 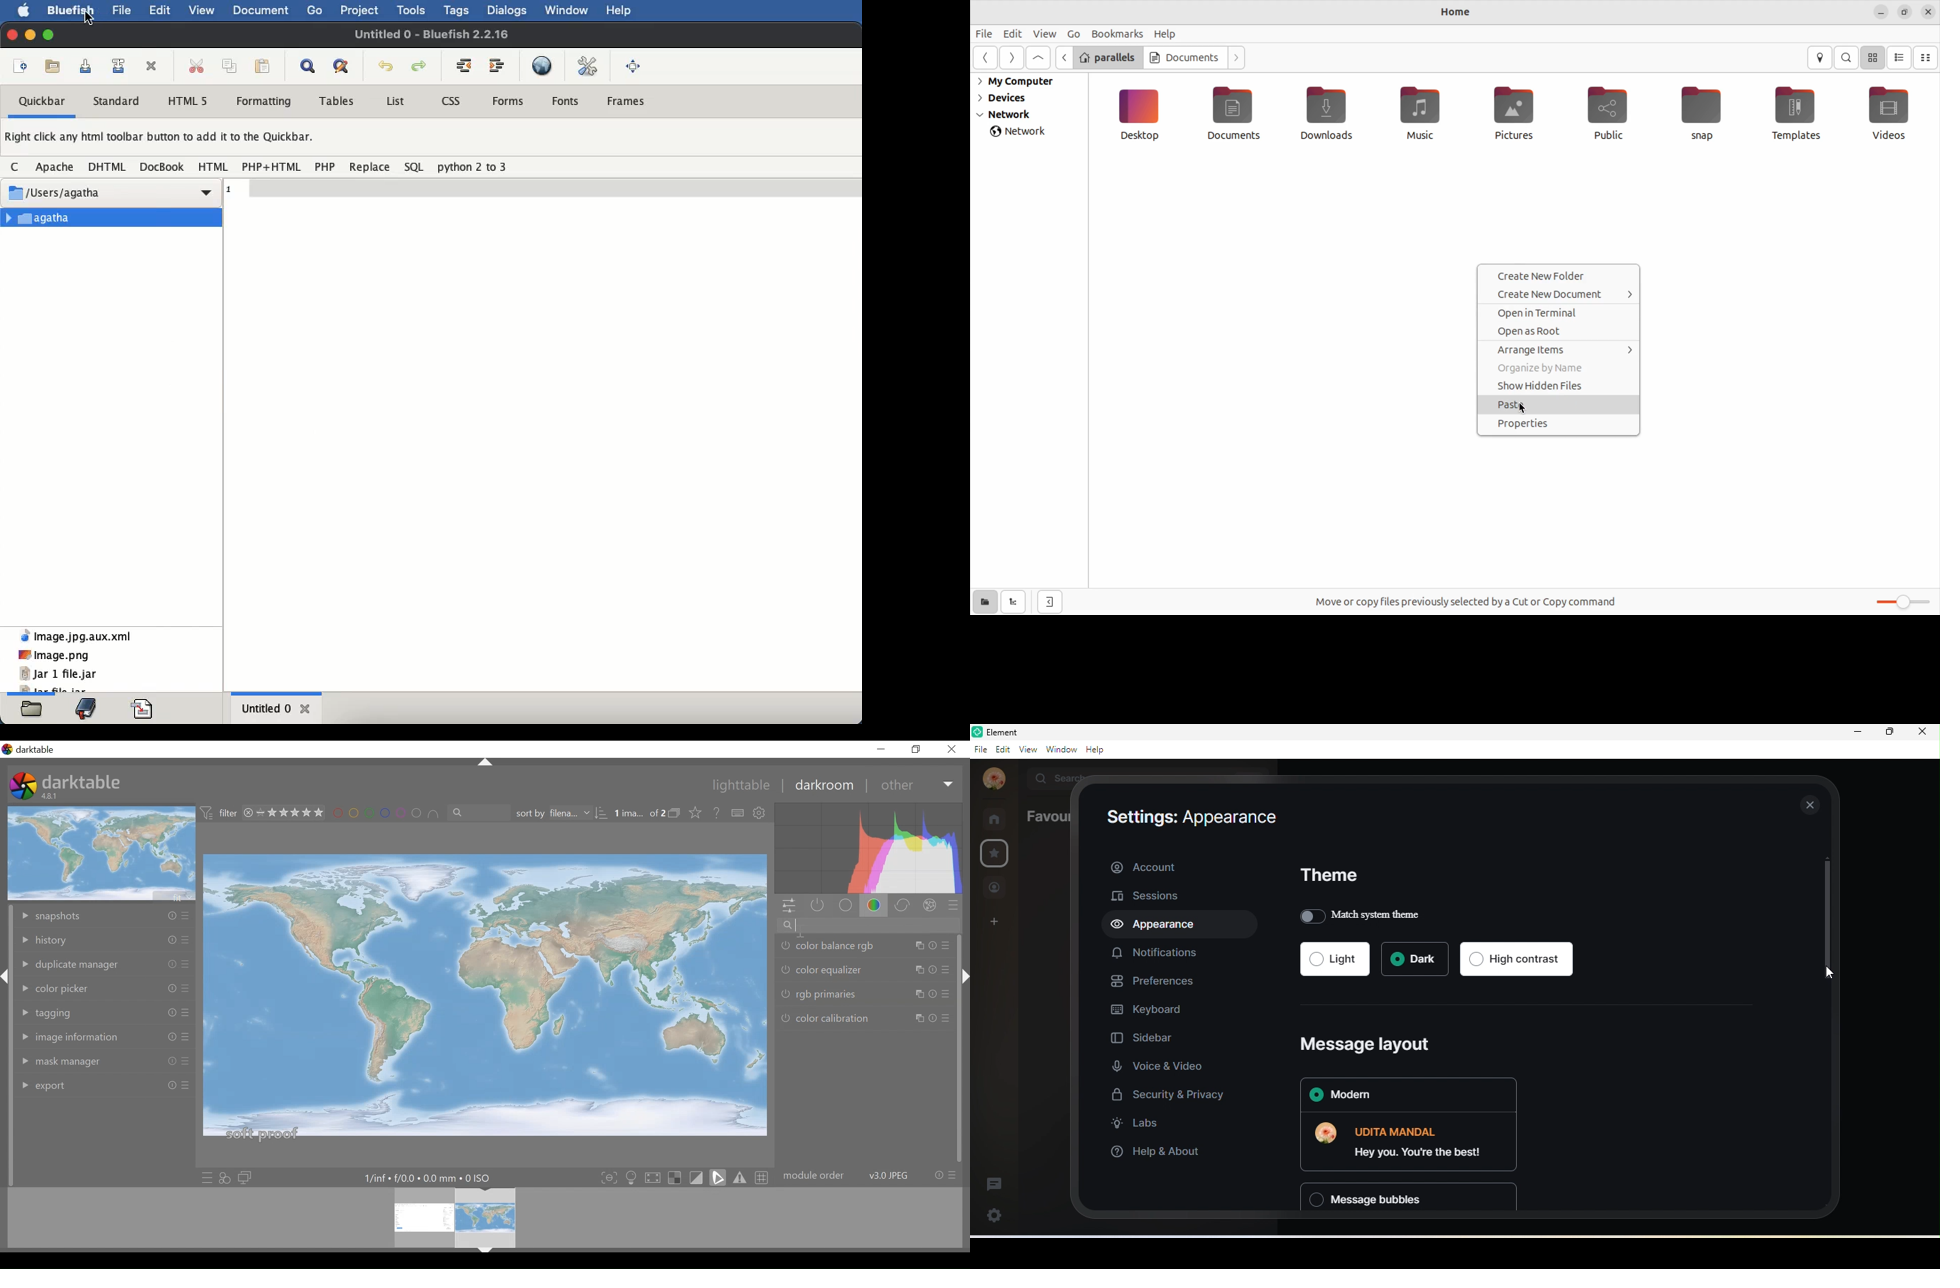 What do you see at coordinates (482, 1218) in the screenshot?
I see `filmstrip` at bounding box center [482, 1218].